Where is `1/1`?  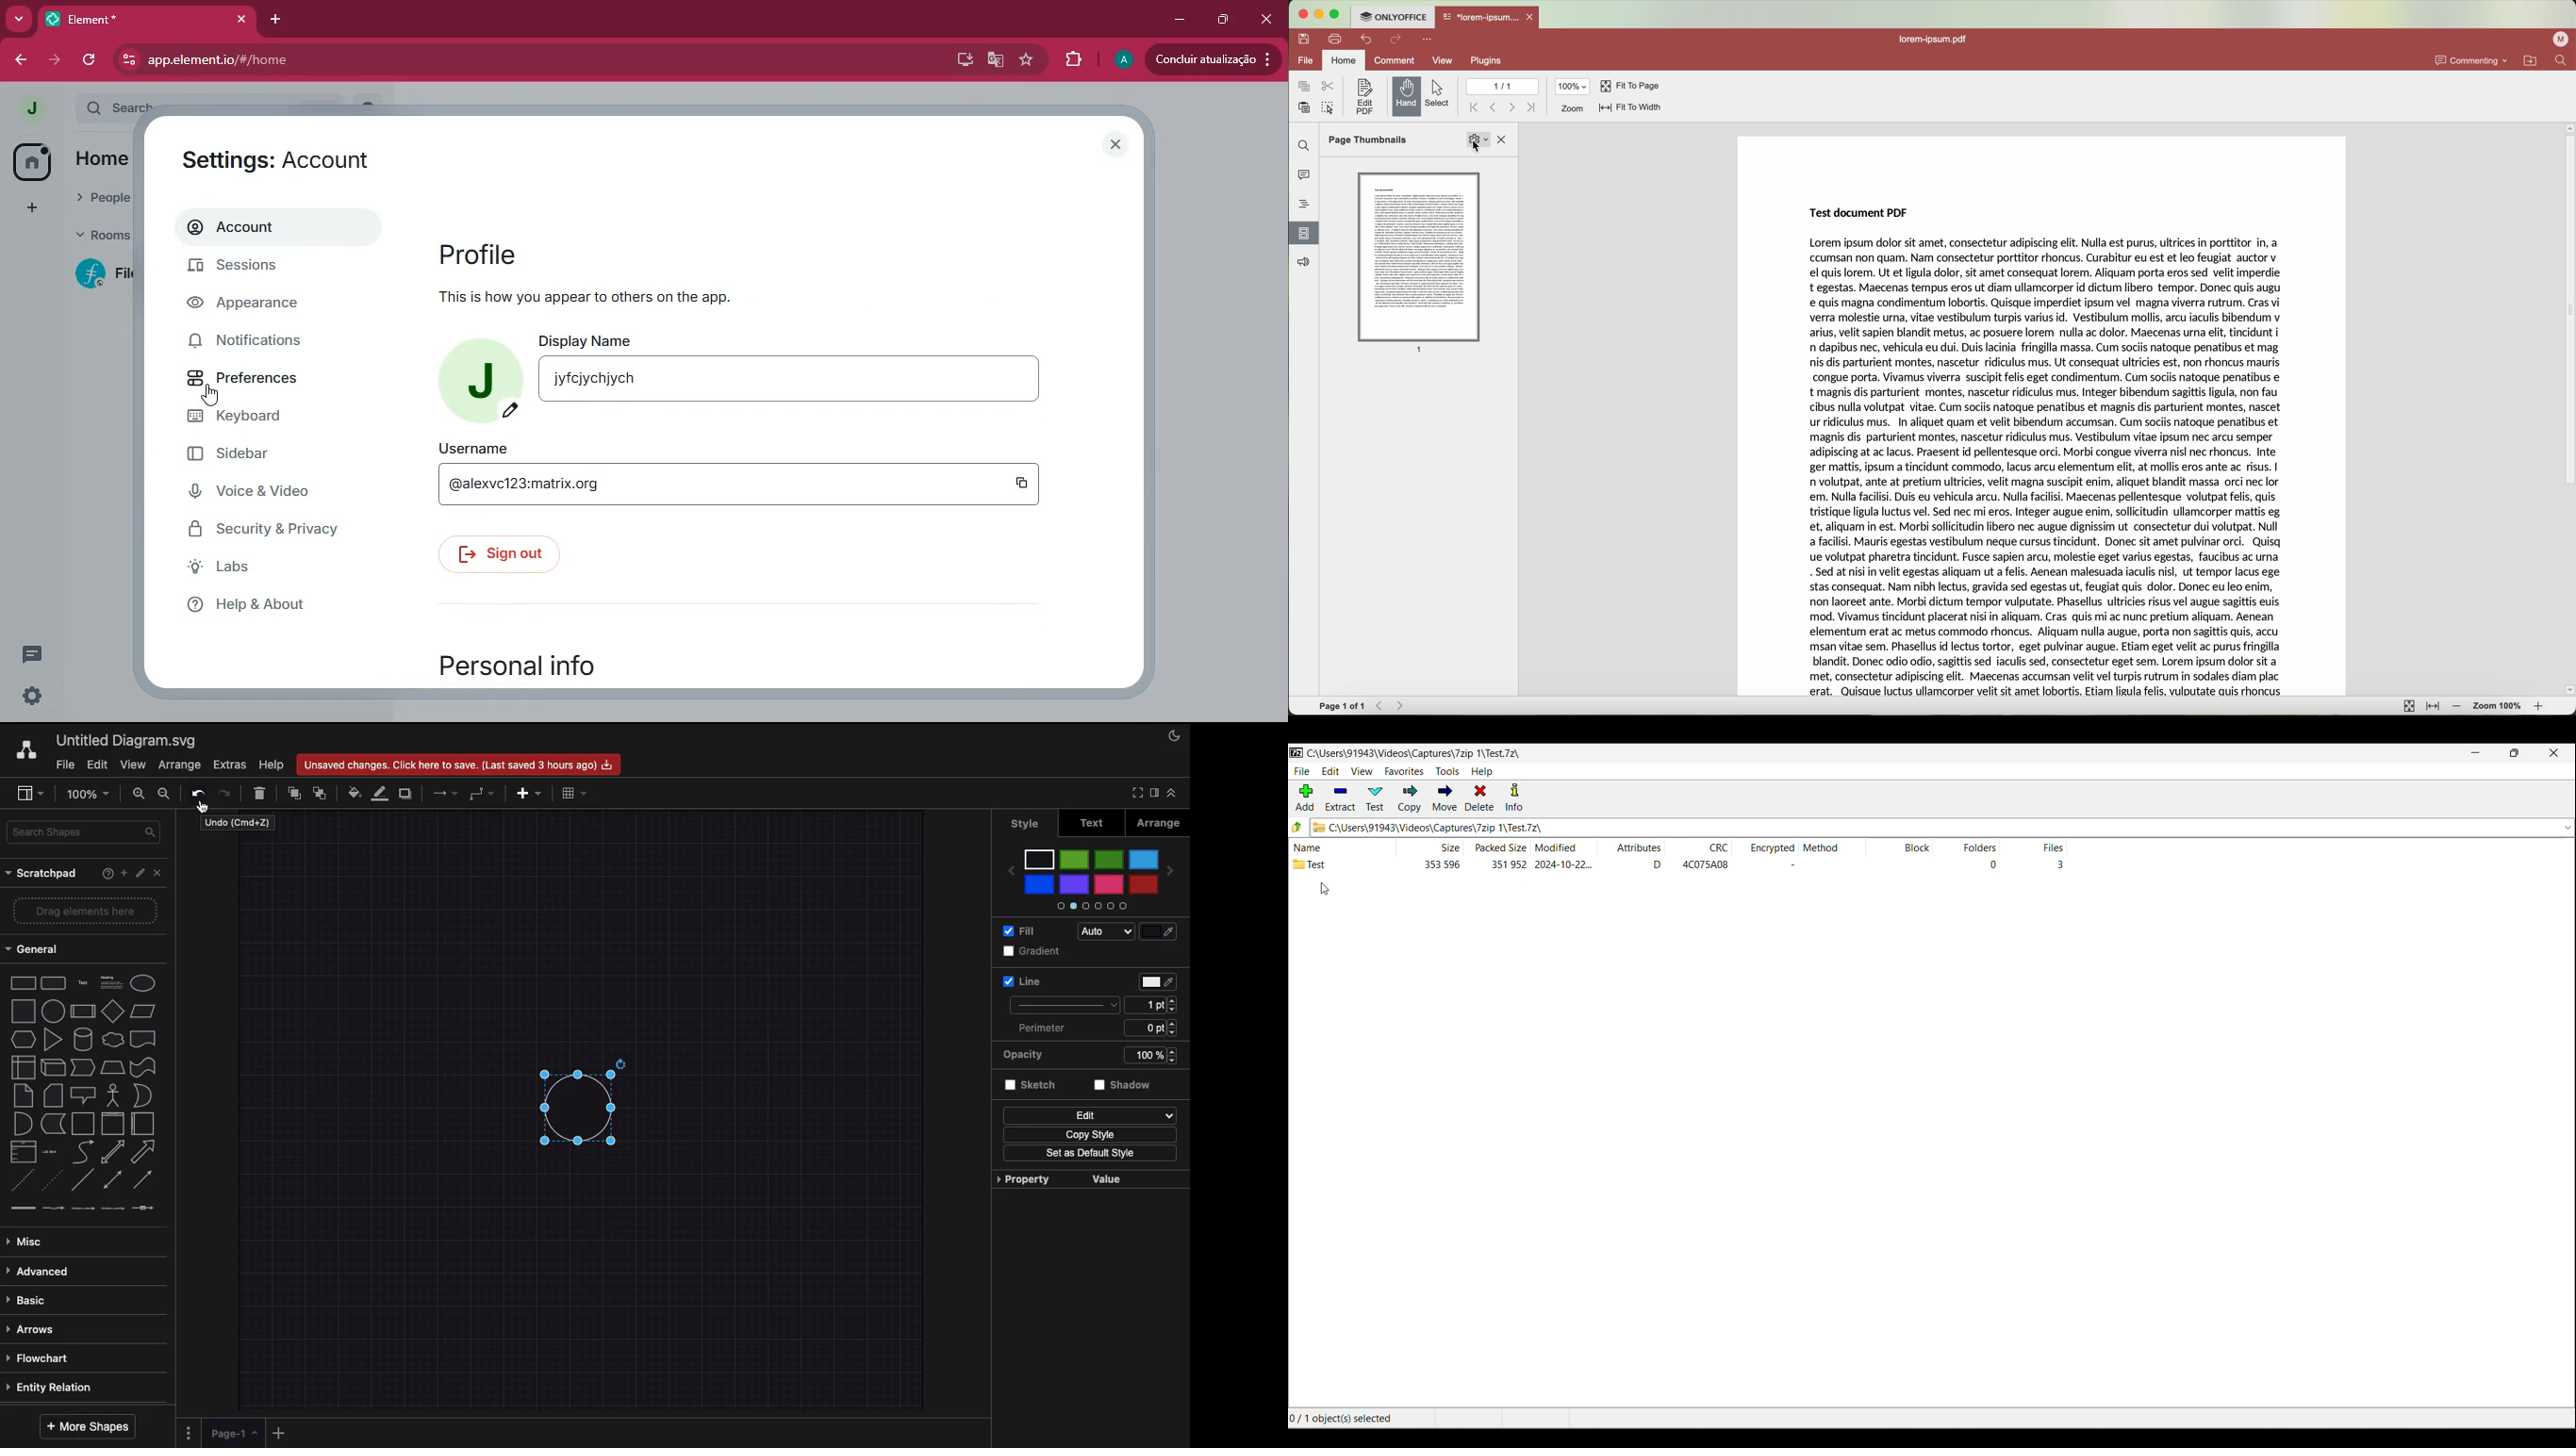
1/1 is located at coordinates (1501, 86).